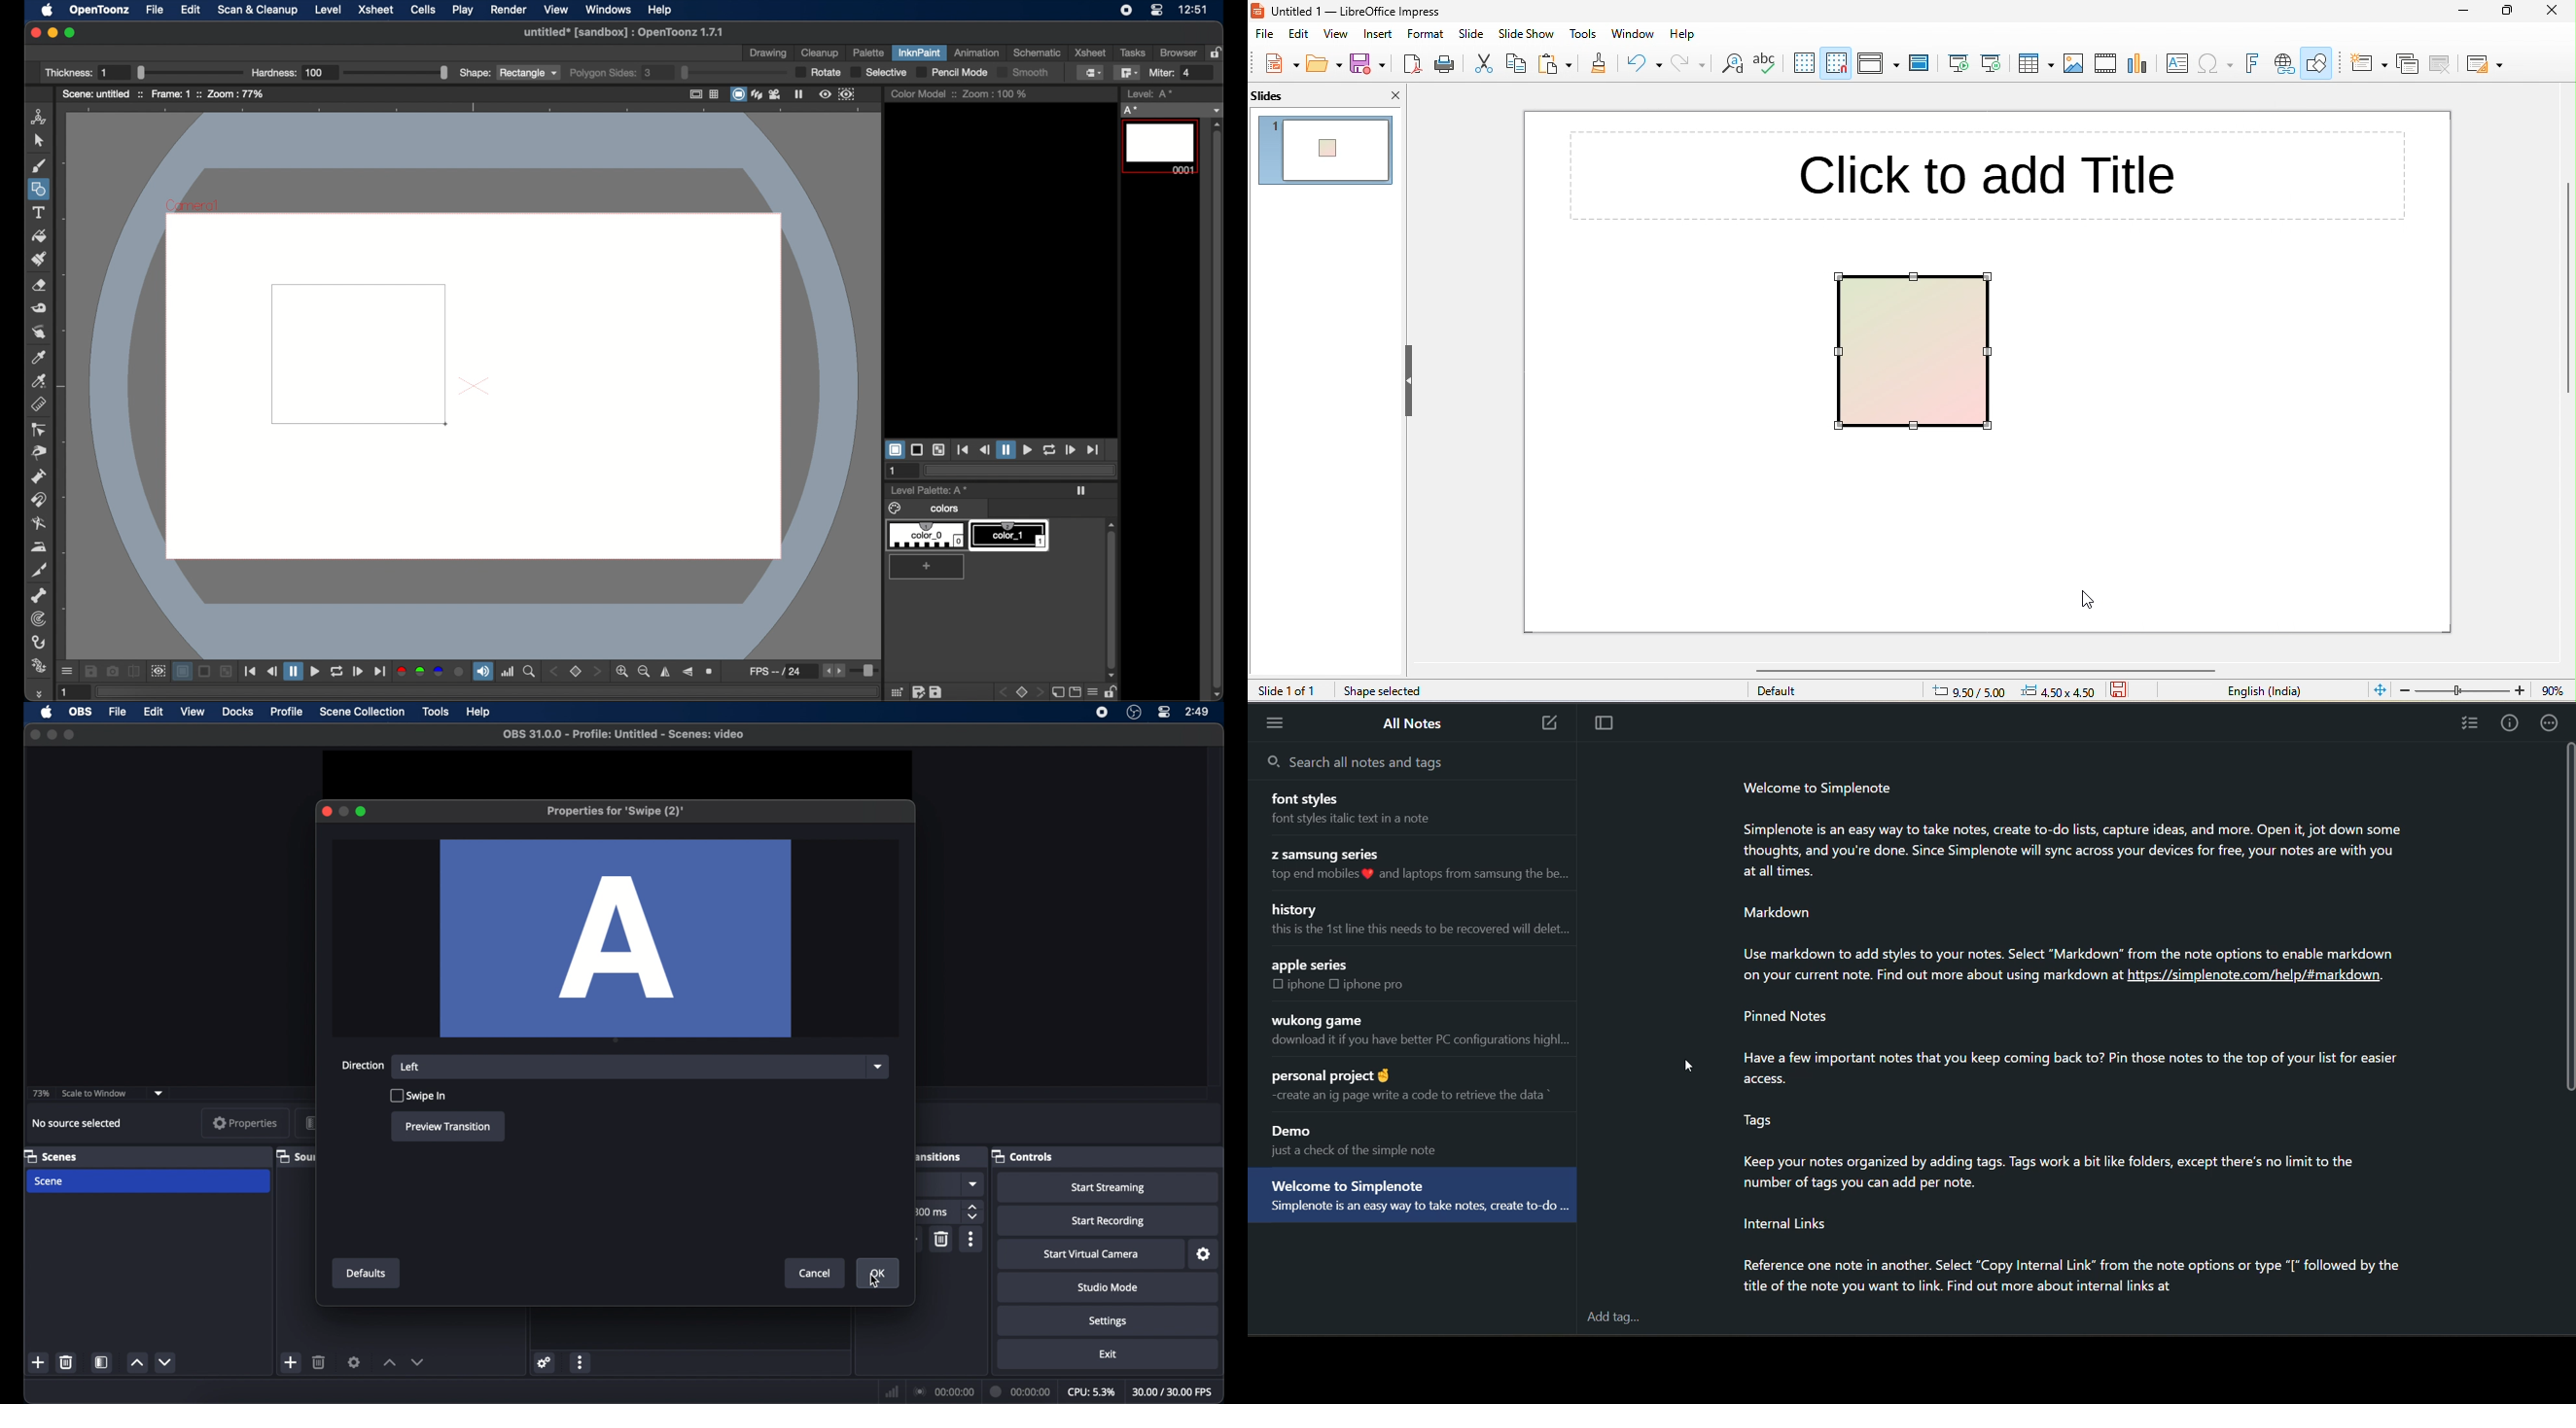  Describe the element at coordinates (939, 1156) in the screenshot. I see `scene transitions` at that location.